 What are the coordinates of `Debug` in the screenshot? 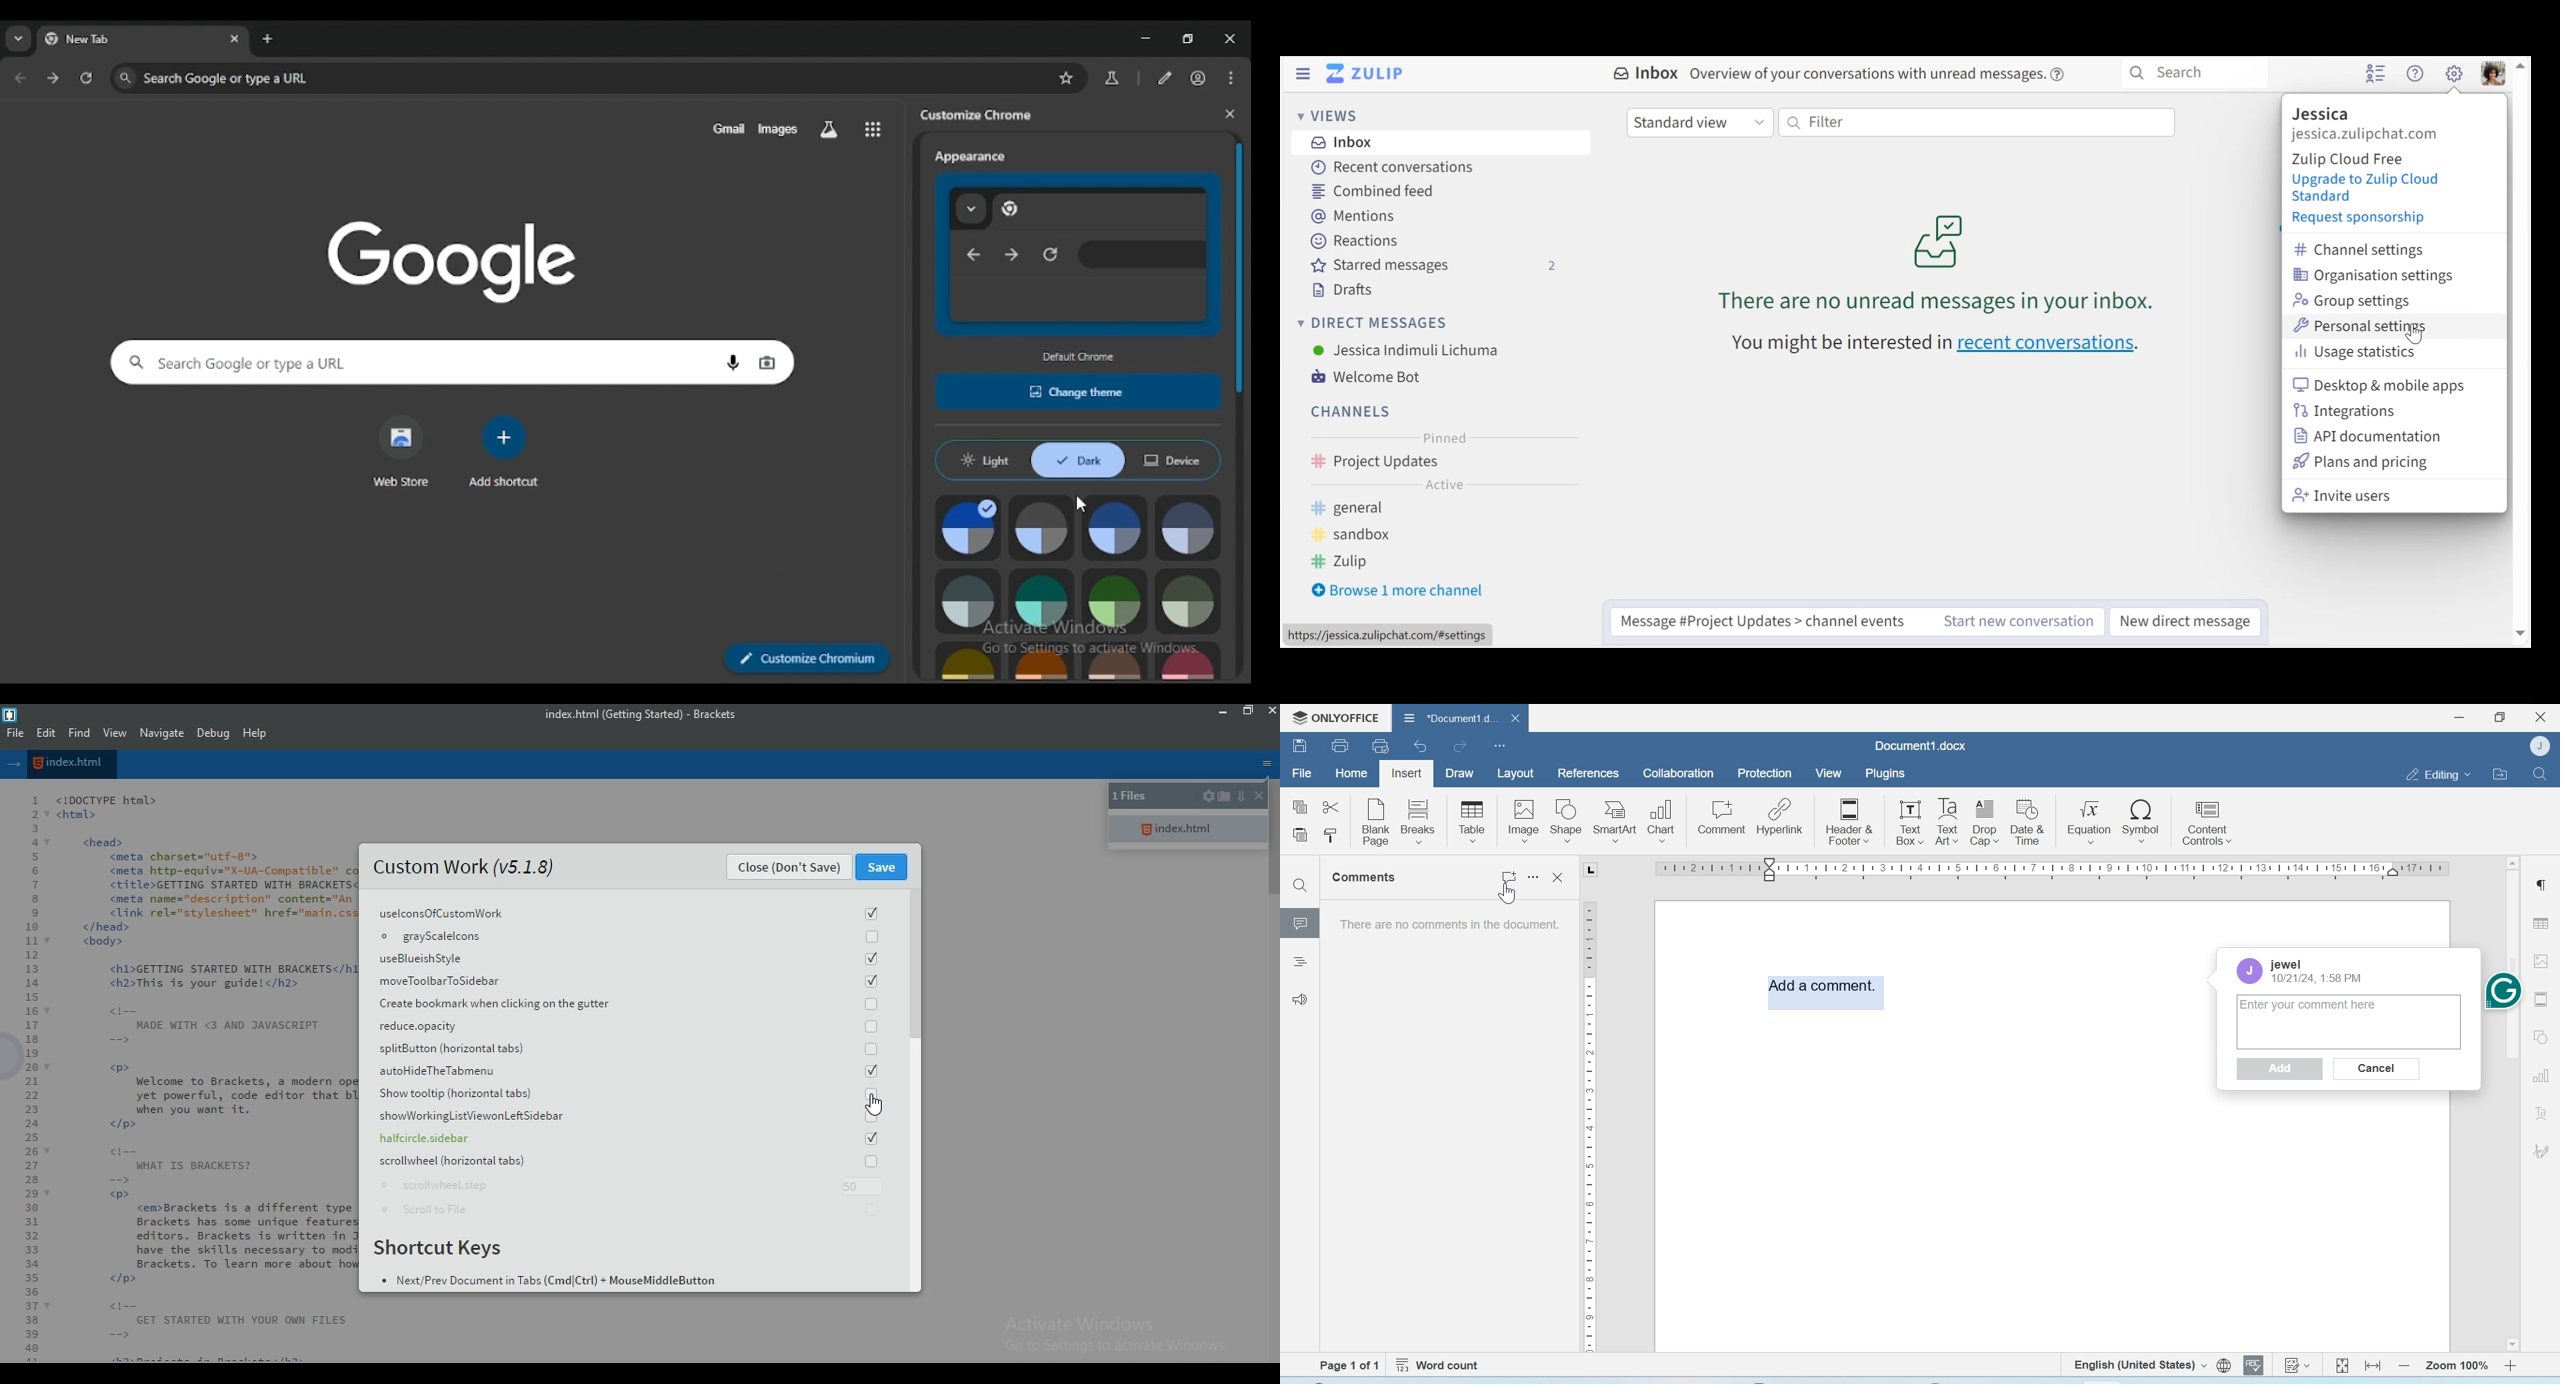 It's located at (215, 733).